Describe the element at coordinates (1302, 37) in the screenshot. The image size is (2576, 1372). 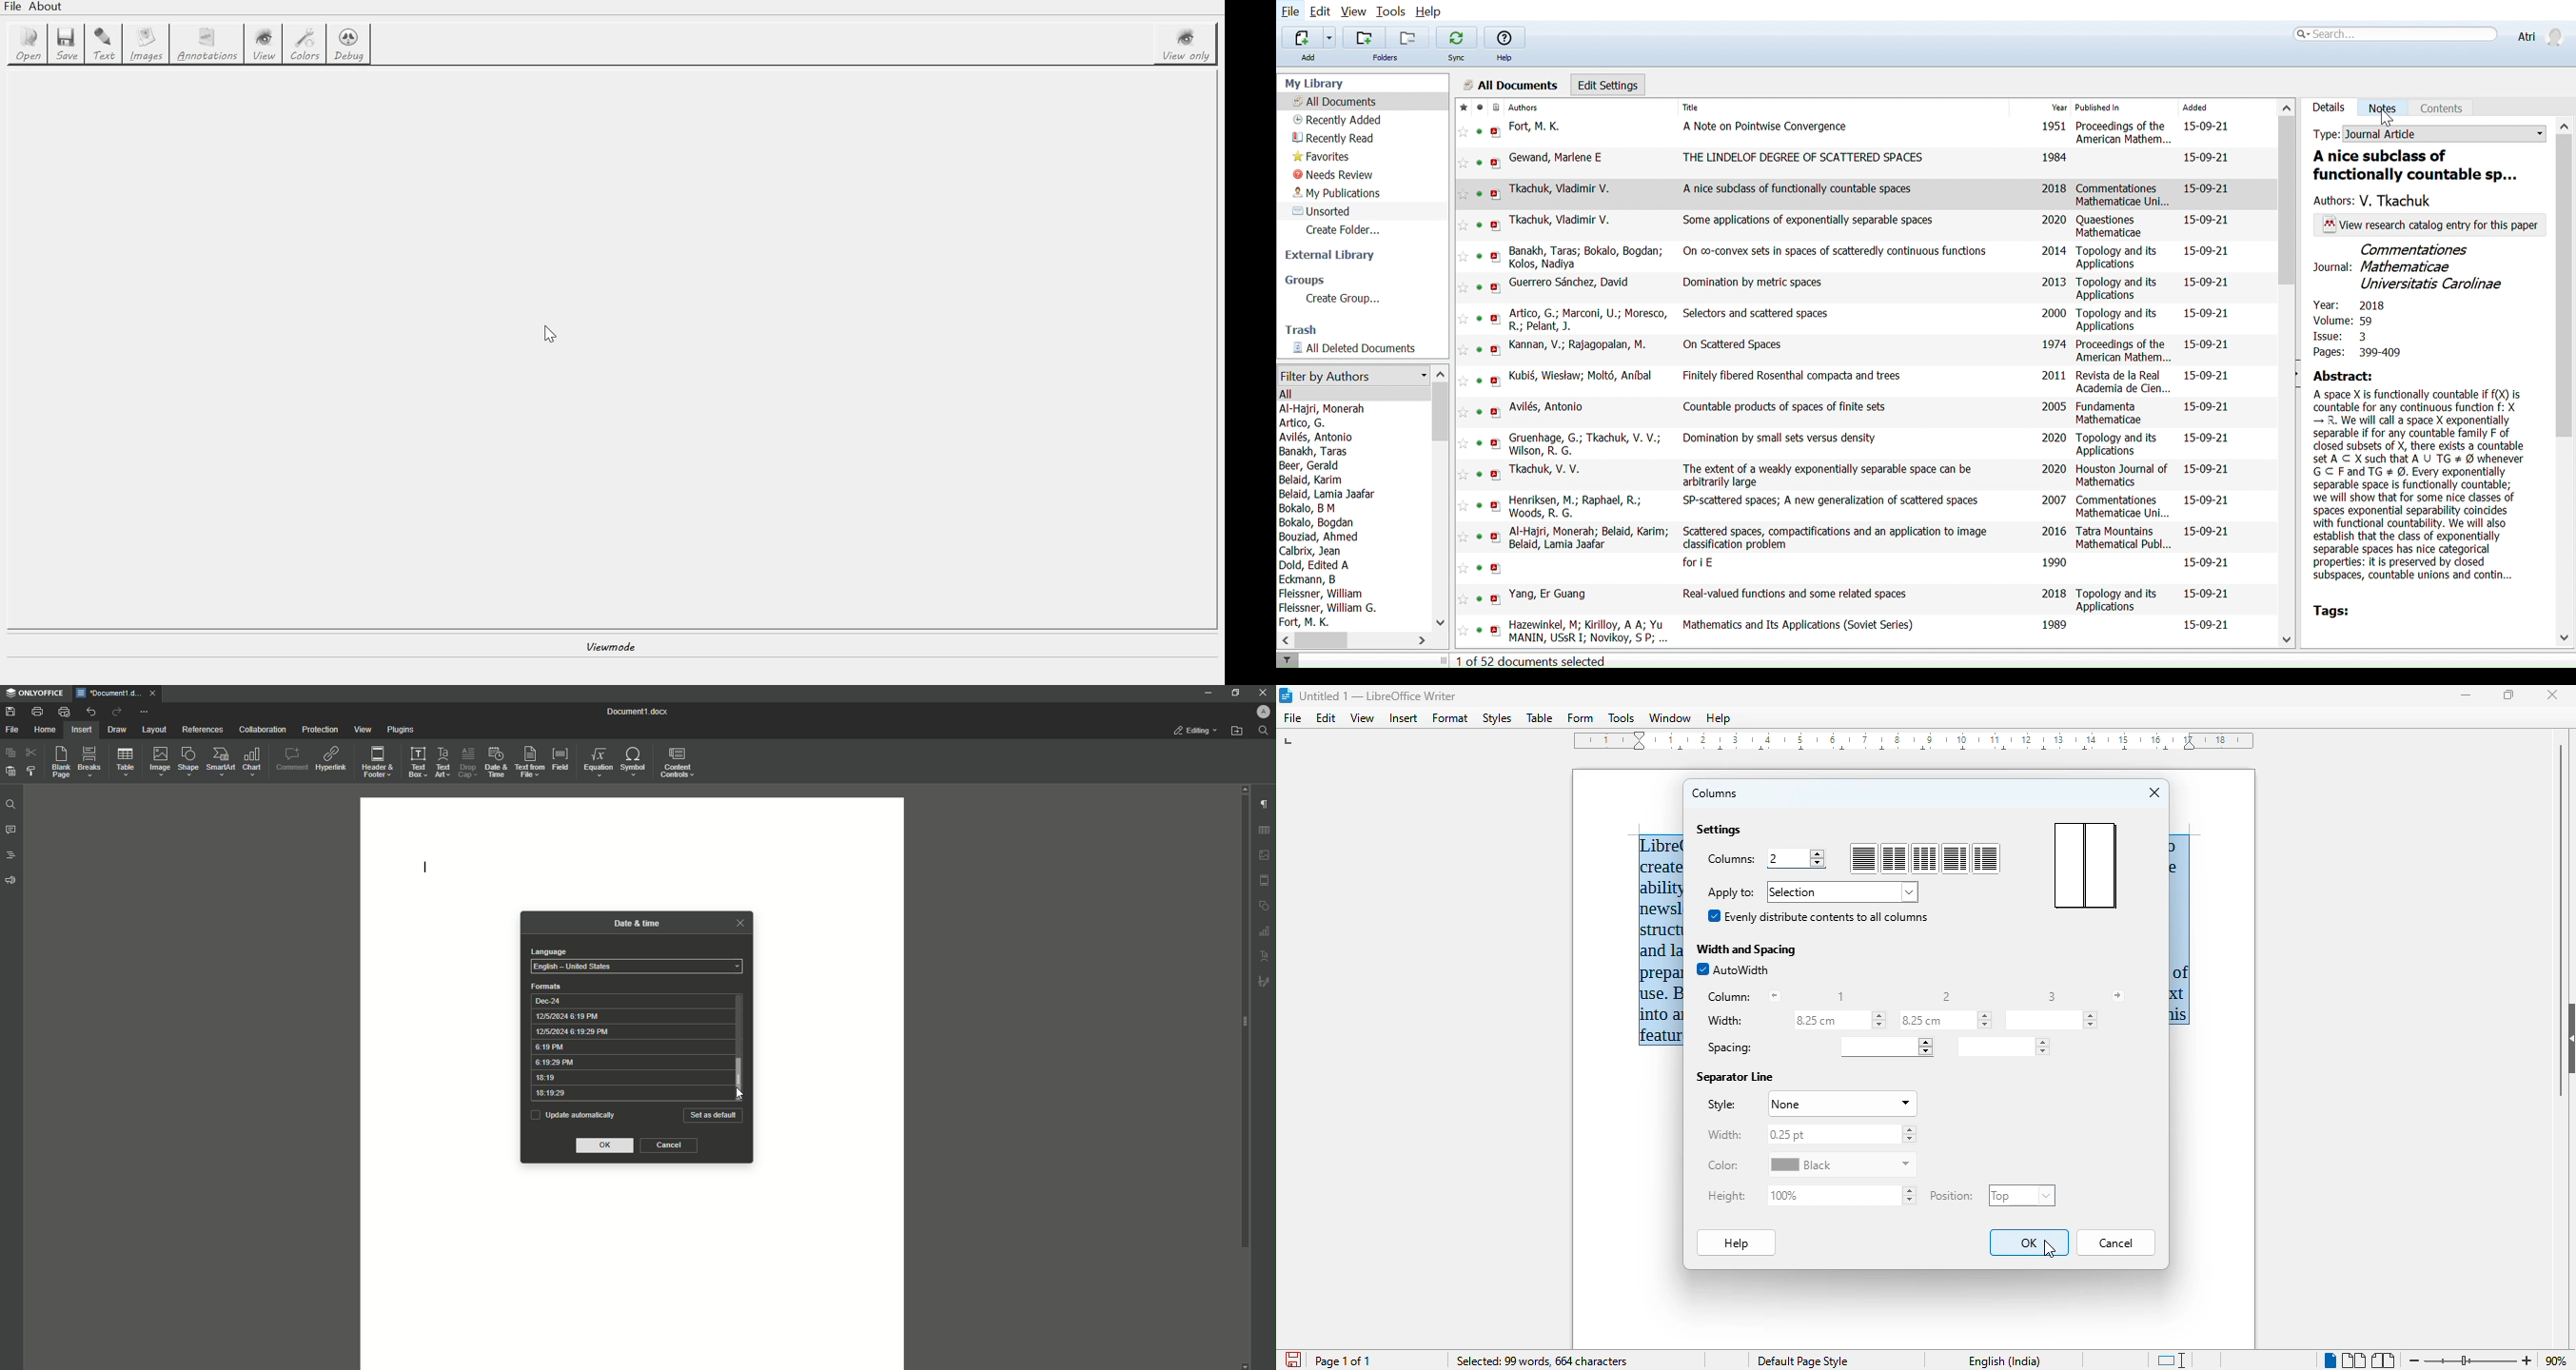
I see `Add file` at that location.